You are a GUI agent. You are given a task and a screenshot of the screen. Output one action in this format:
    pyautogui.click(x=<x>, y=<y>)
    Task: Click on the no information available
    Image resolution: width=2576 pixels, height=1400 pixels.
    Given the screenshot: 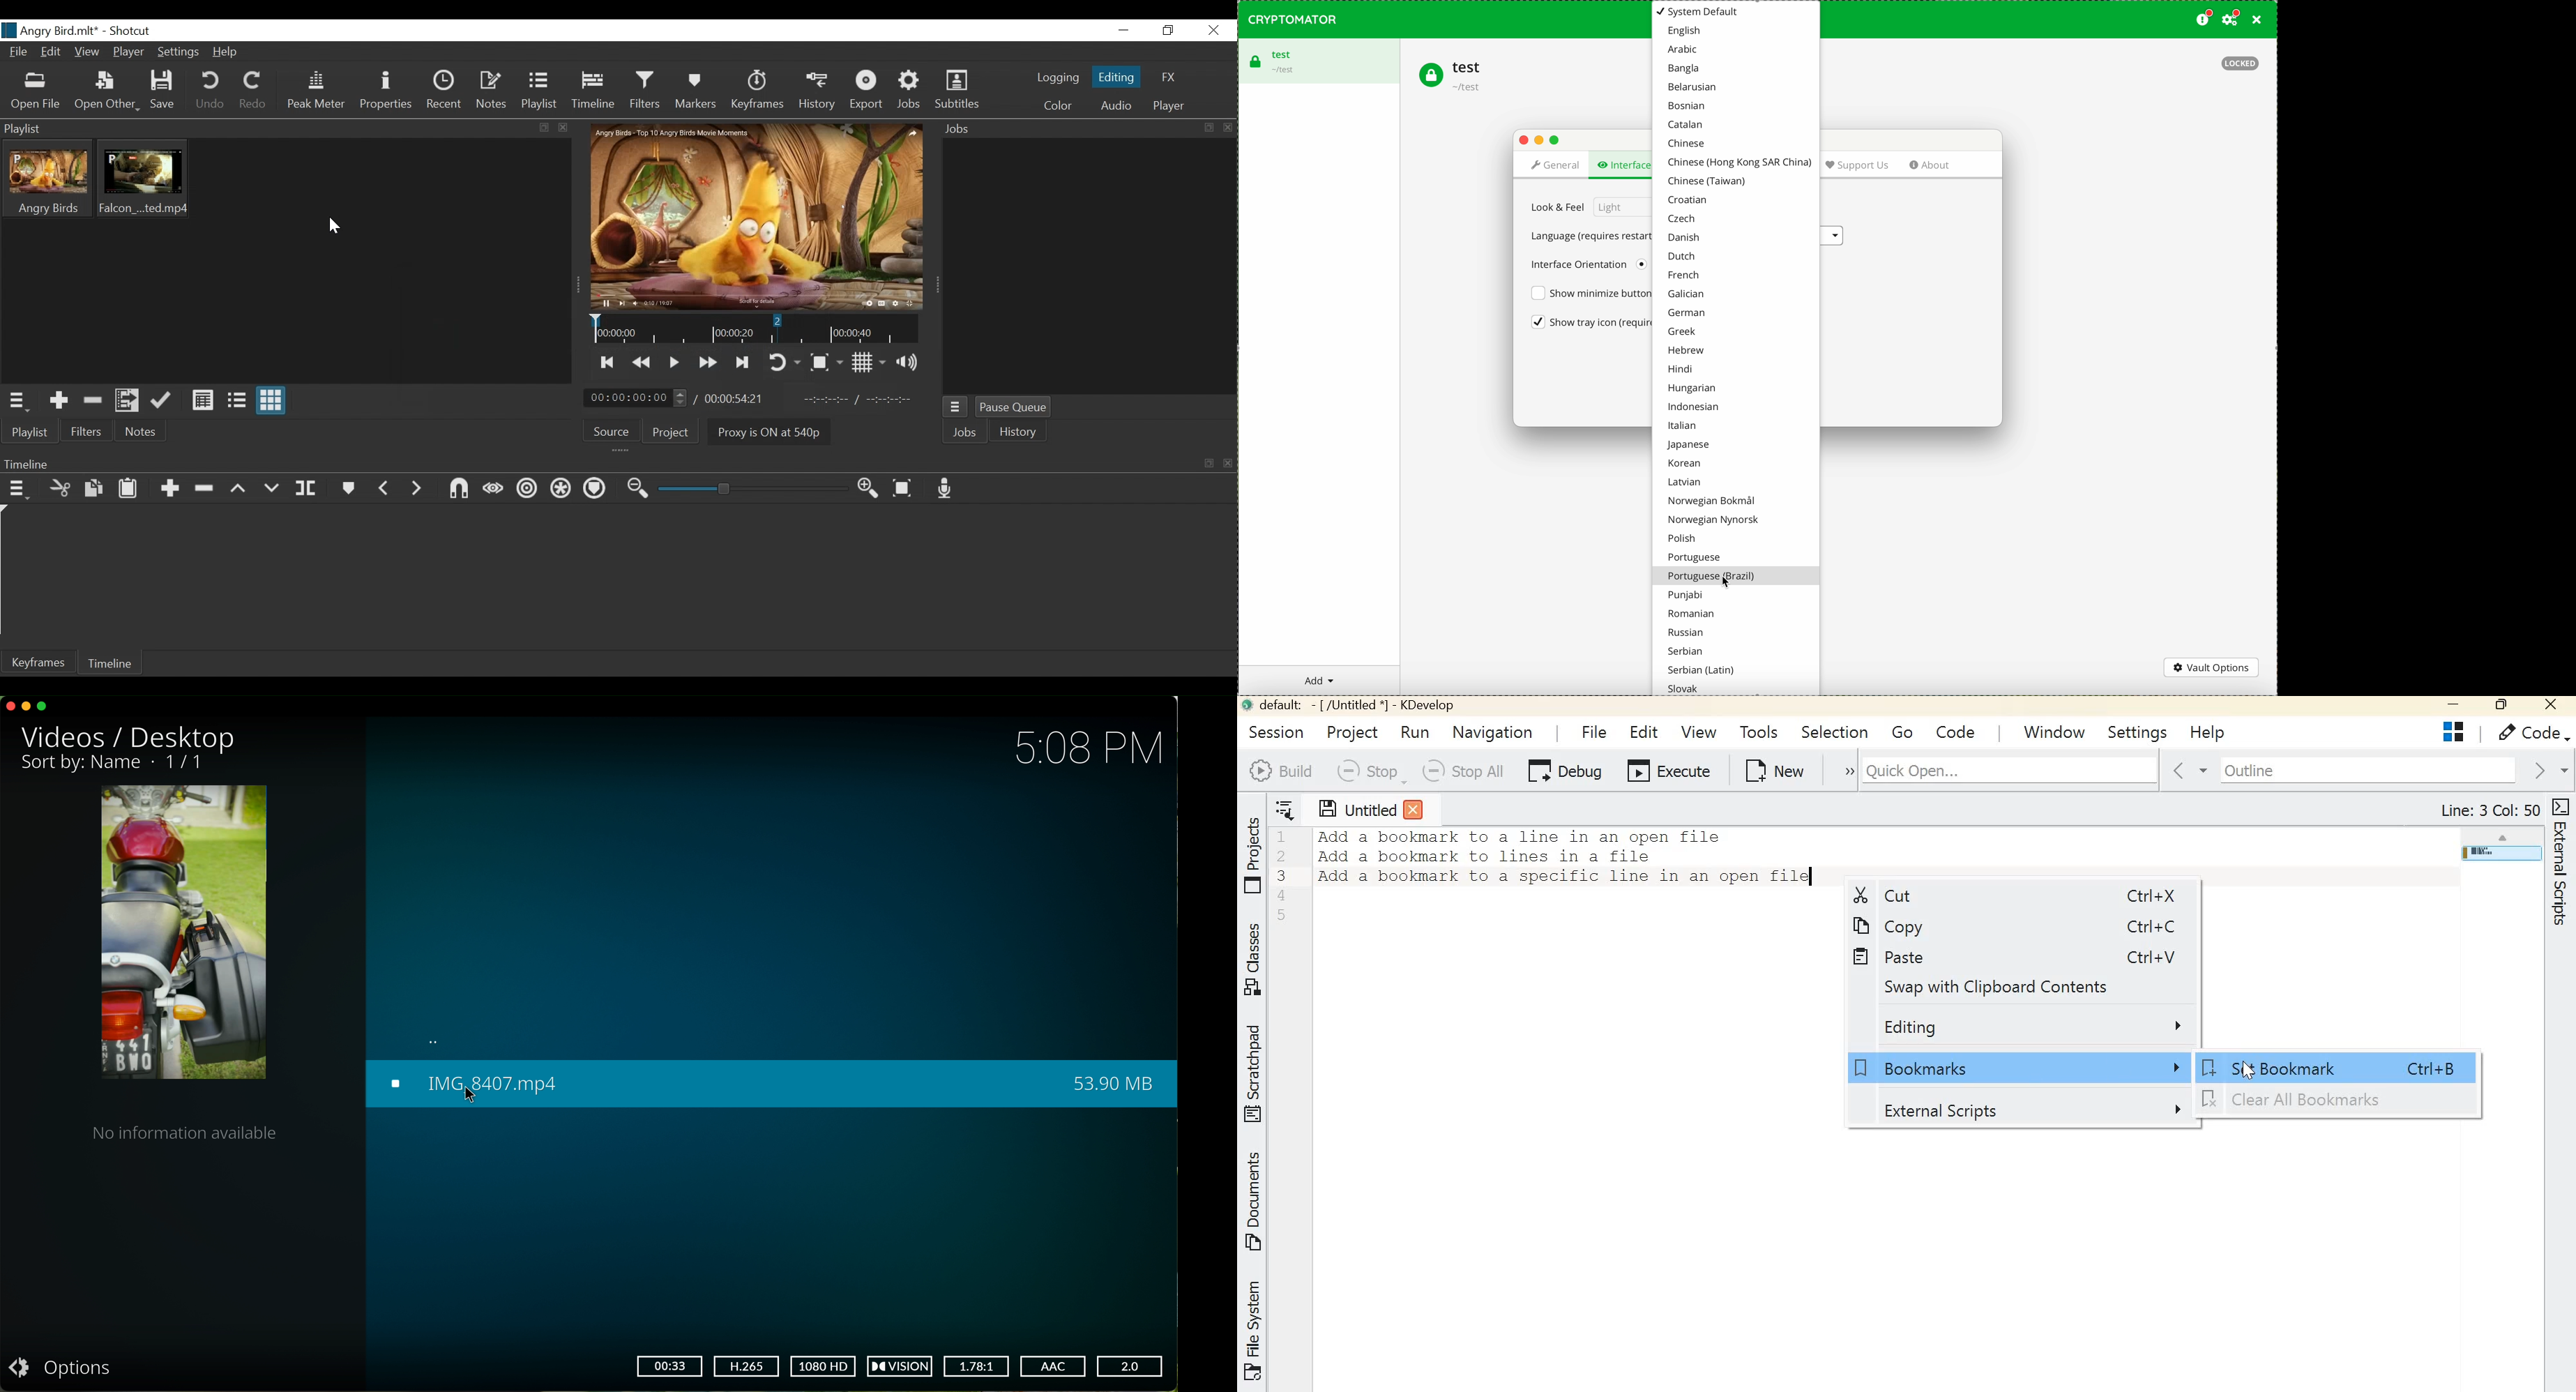 What is the action you would take?
    pyautogui.click(x=184, y=1136)
    